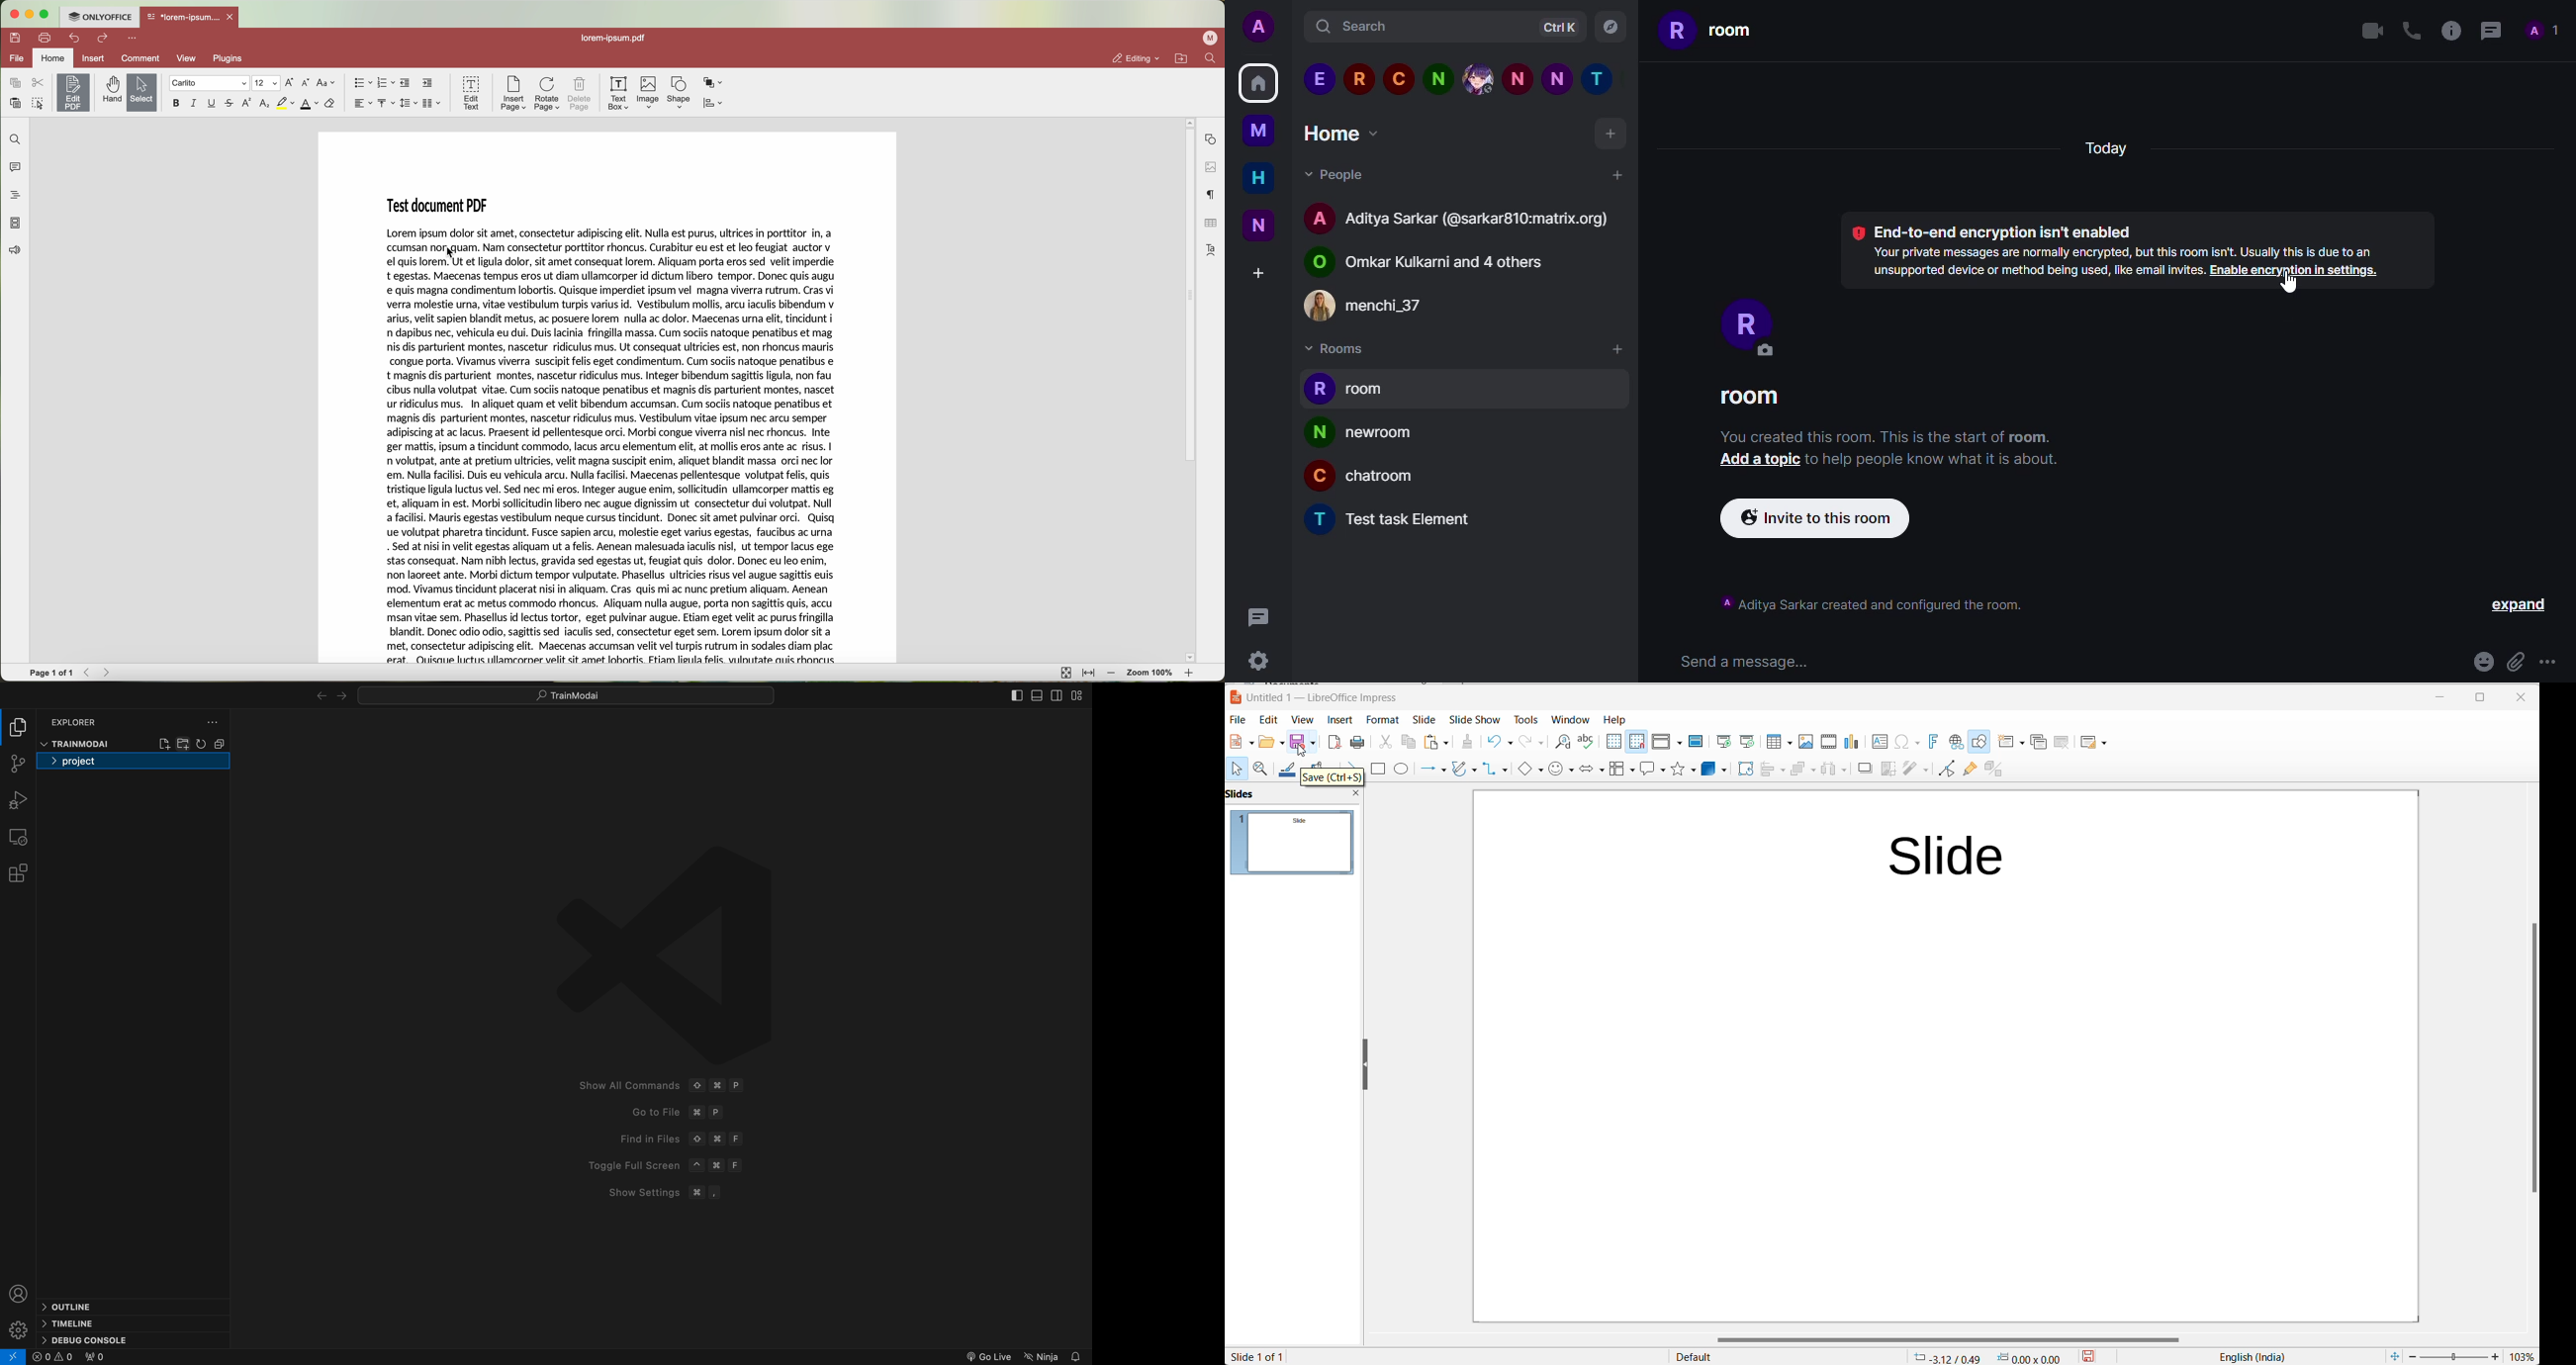 The height and width of the screenshot is (1372, 2576). I want to click on show draw function, so click(1979, 742).